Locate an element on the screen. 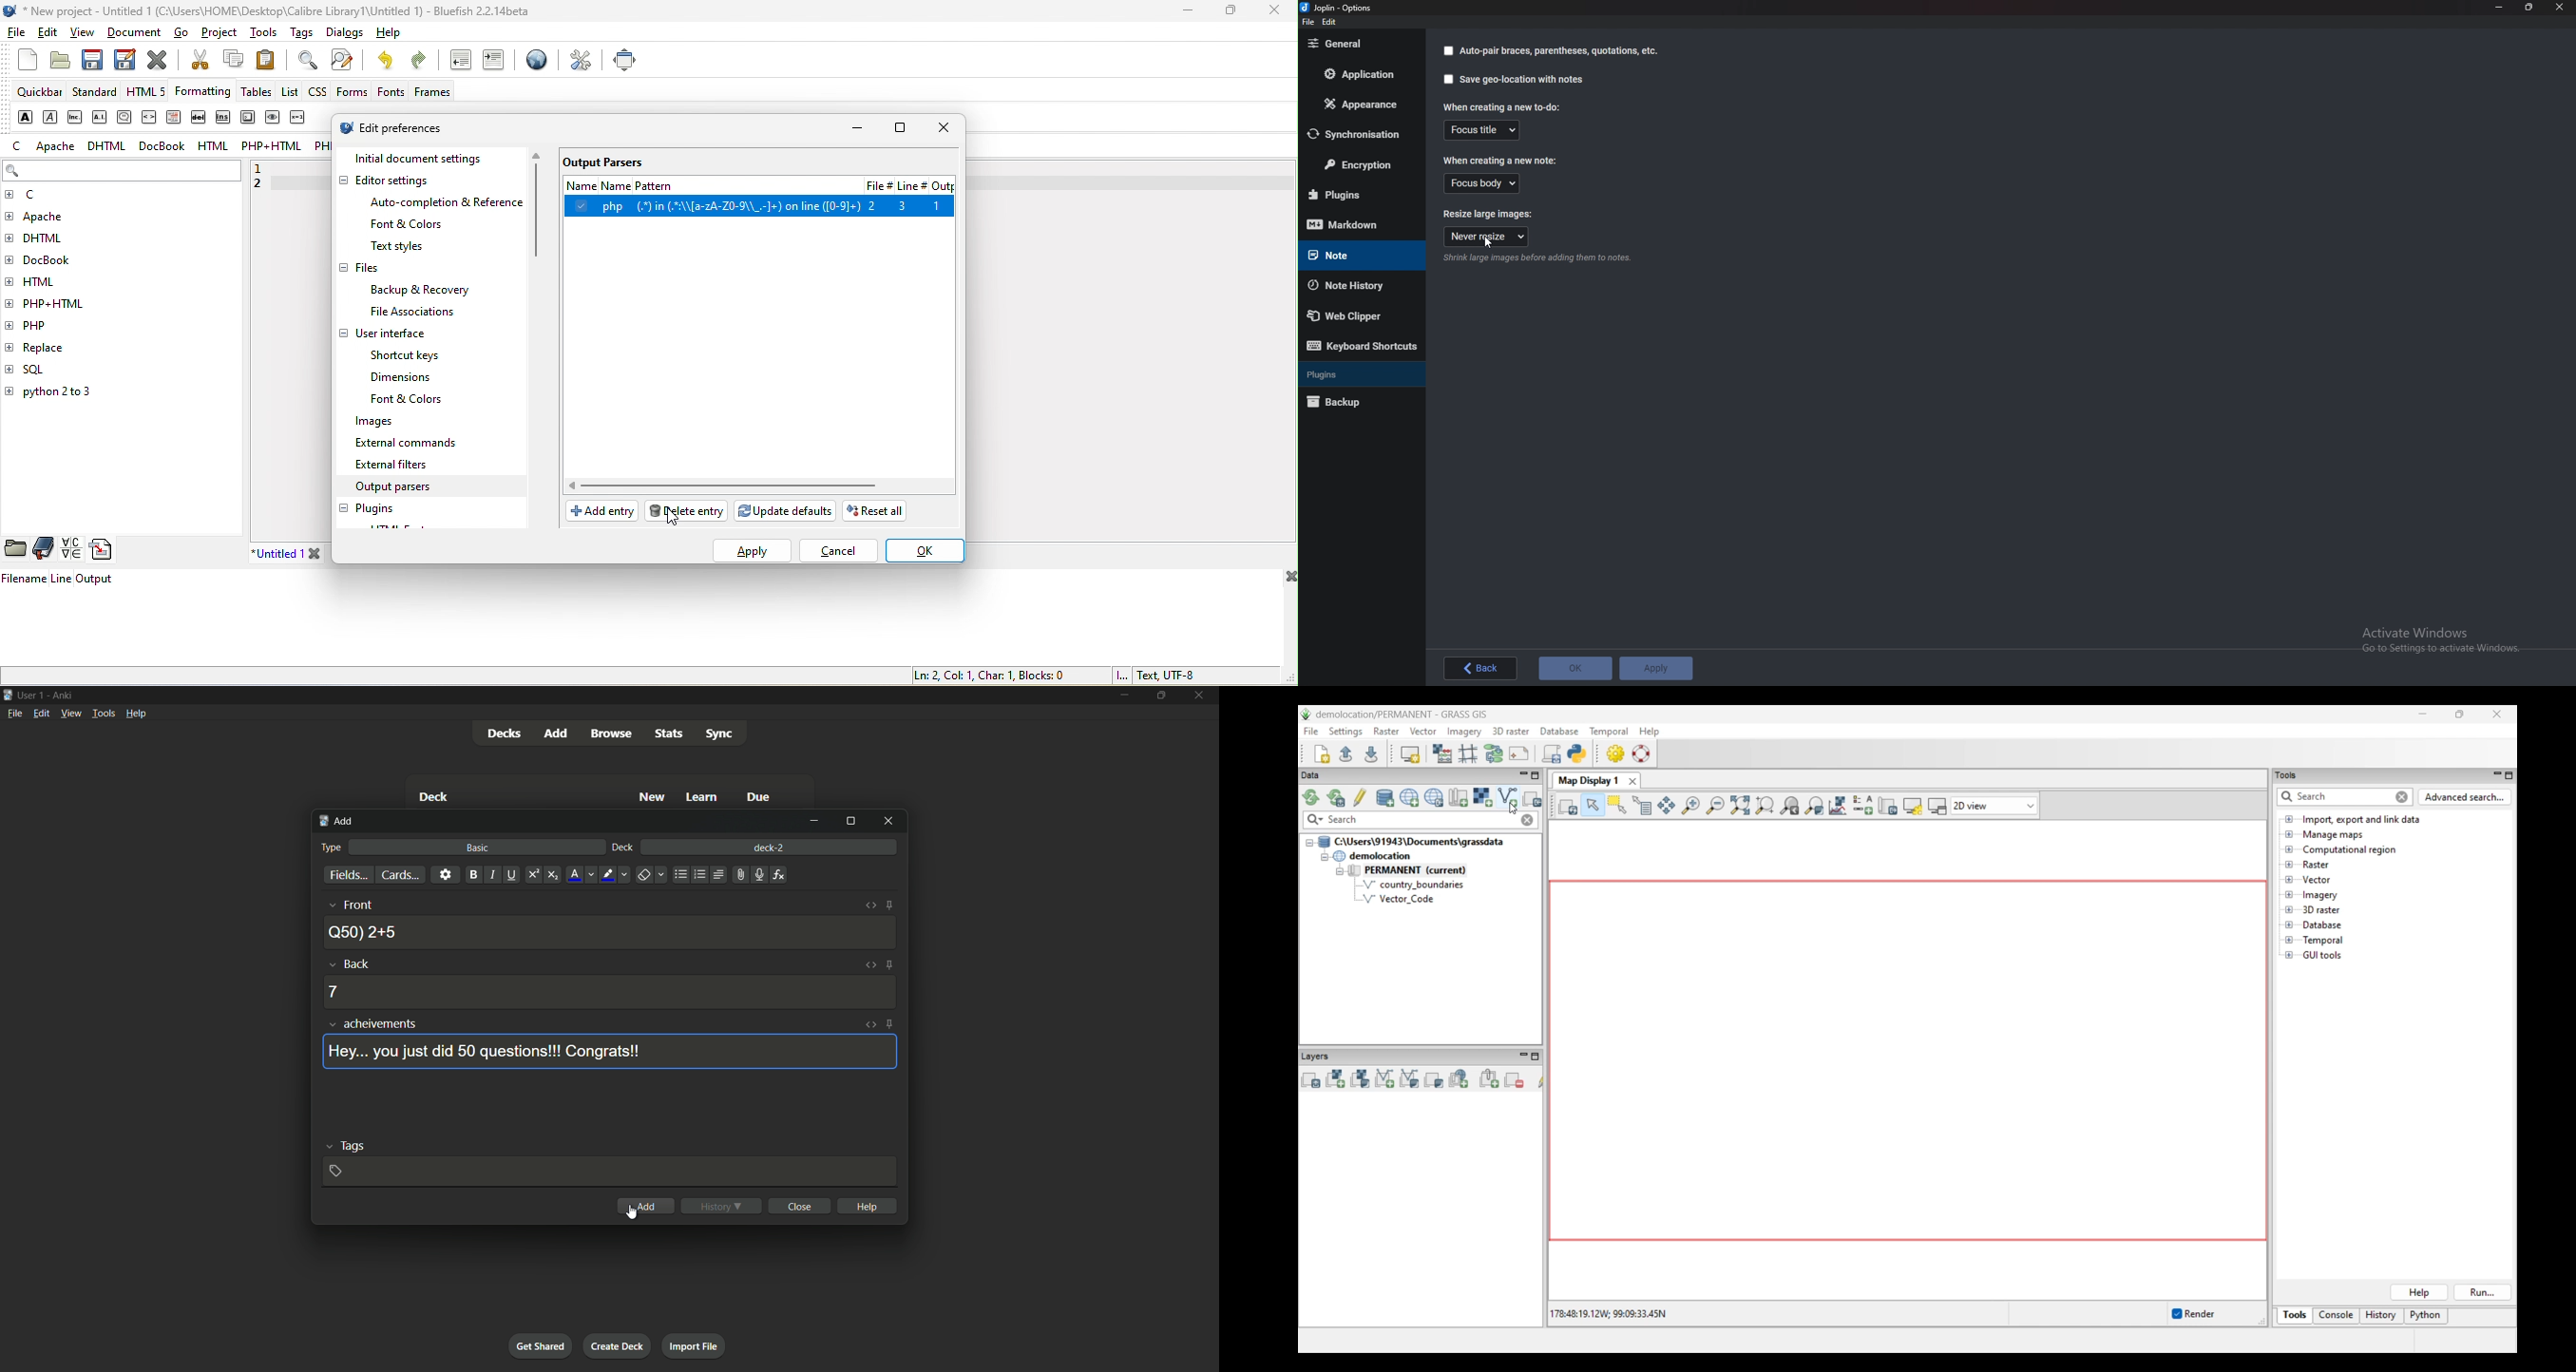 This screenshot has height=1372, width=2576. minimize is located at coordinates (2501, 7).